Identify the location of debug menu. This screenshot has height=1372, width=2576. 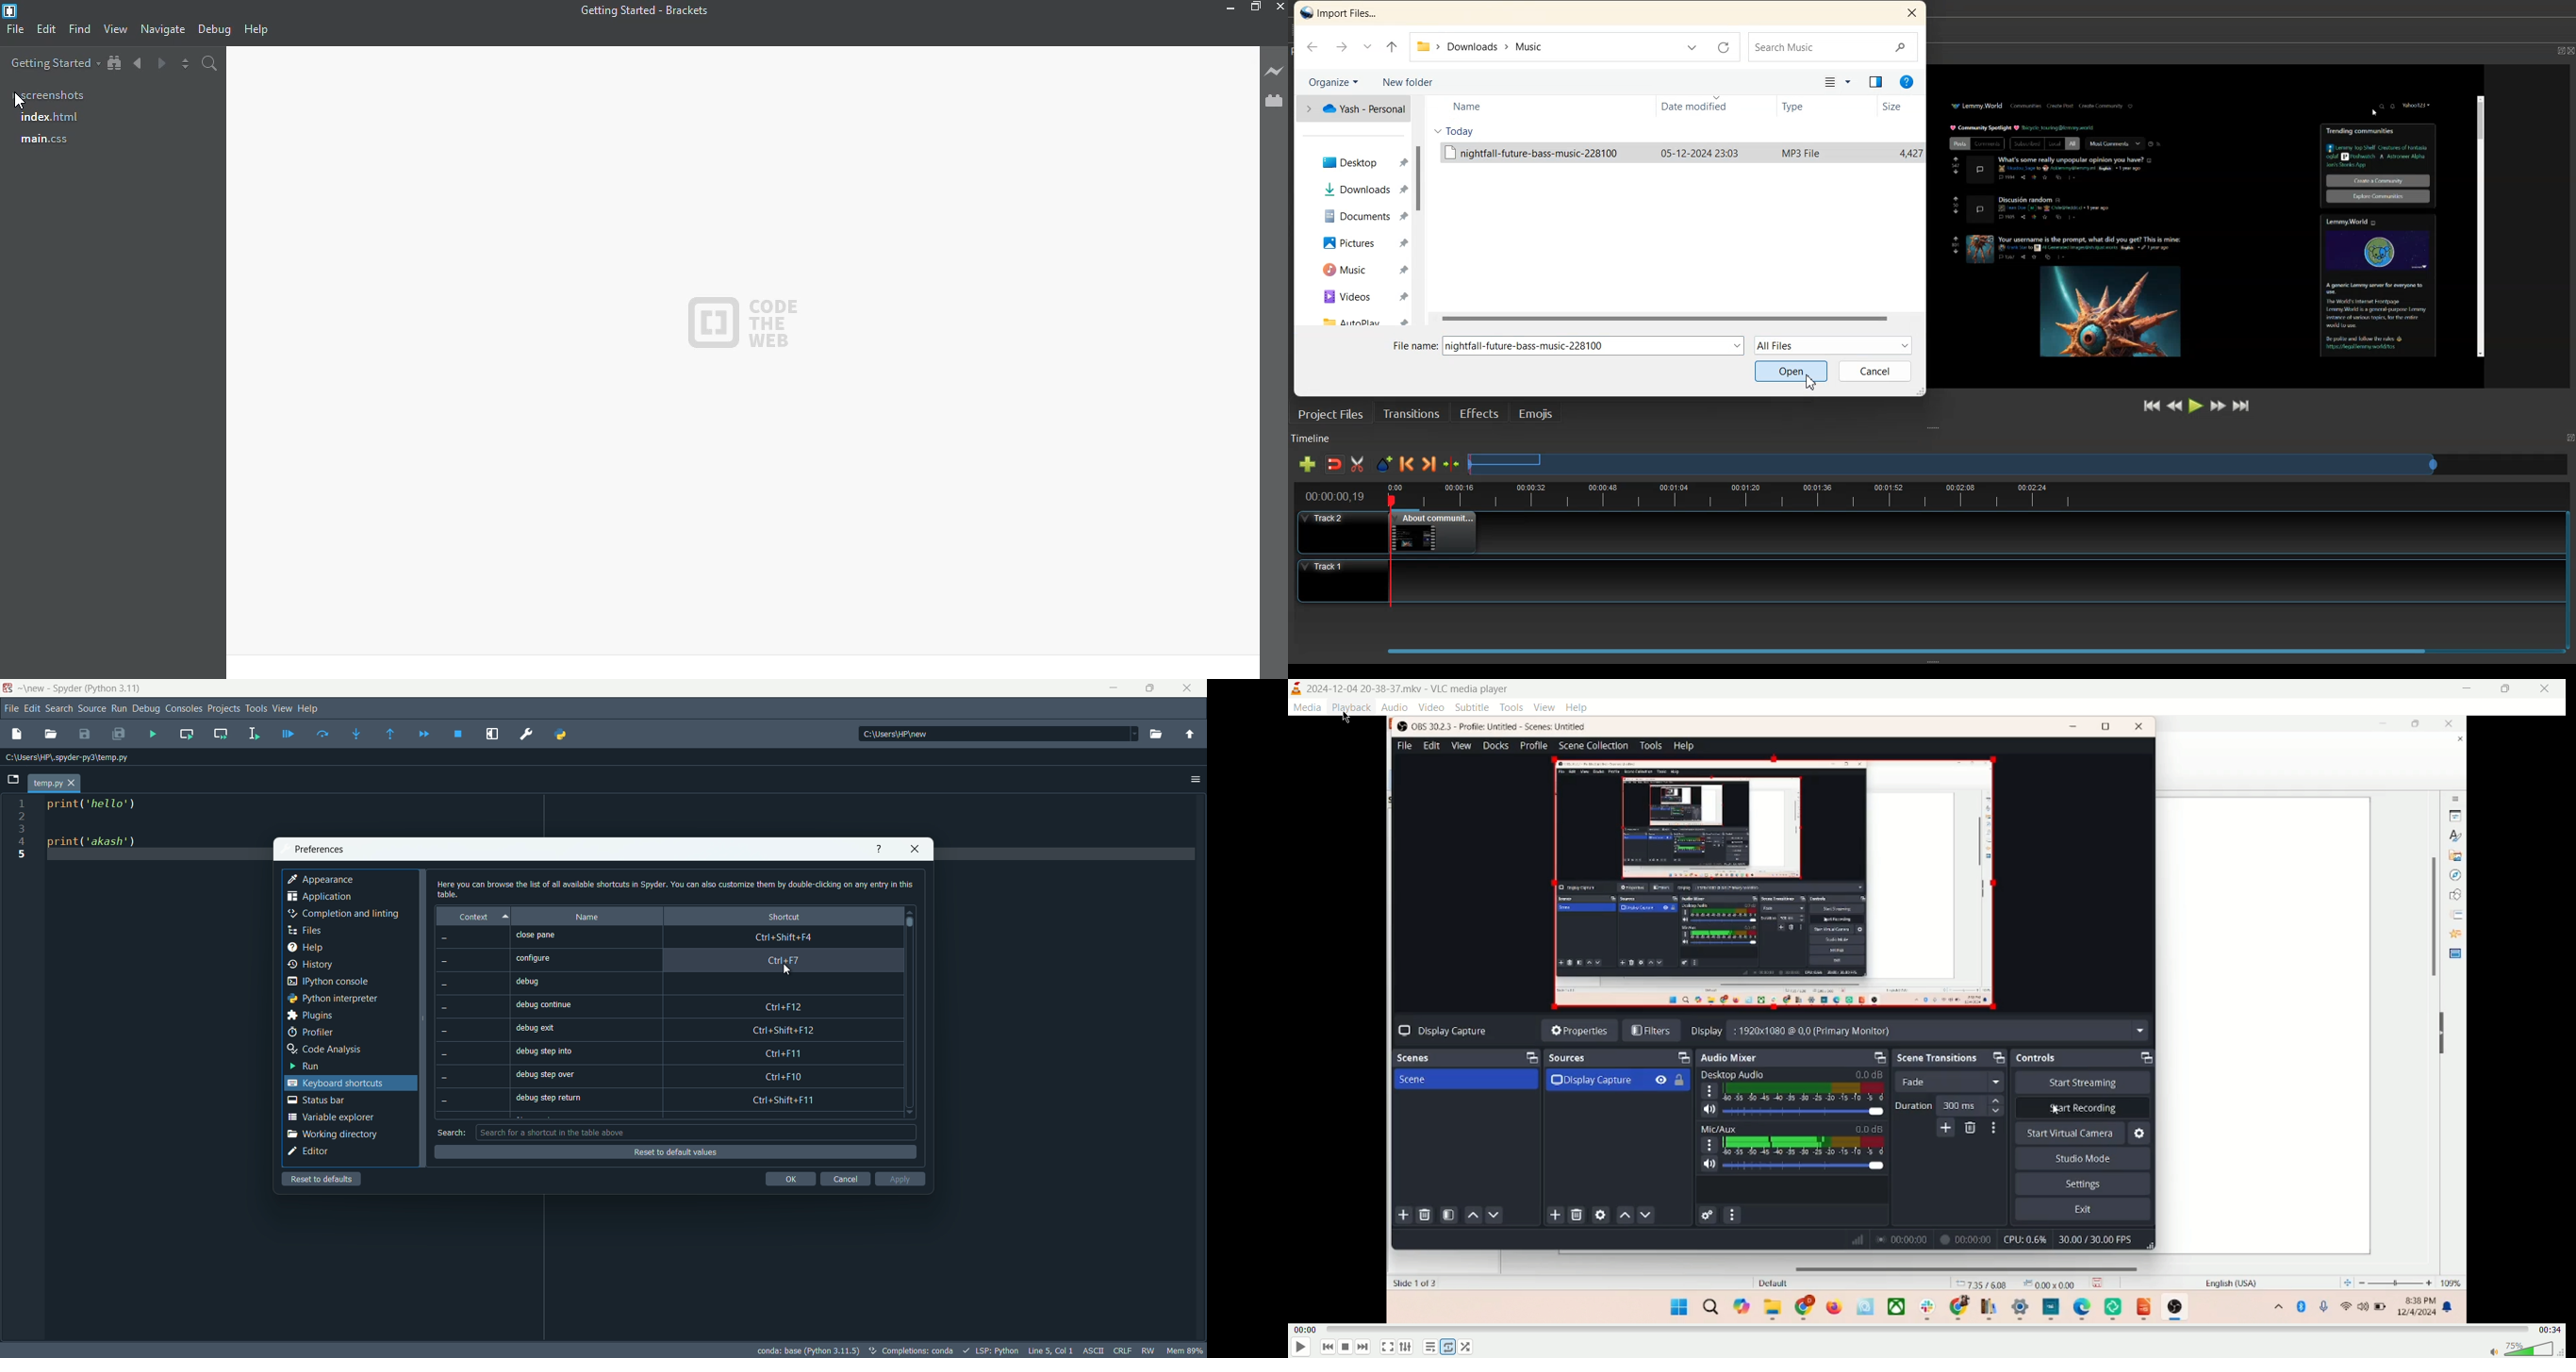
(147, 709).